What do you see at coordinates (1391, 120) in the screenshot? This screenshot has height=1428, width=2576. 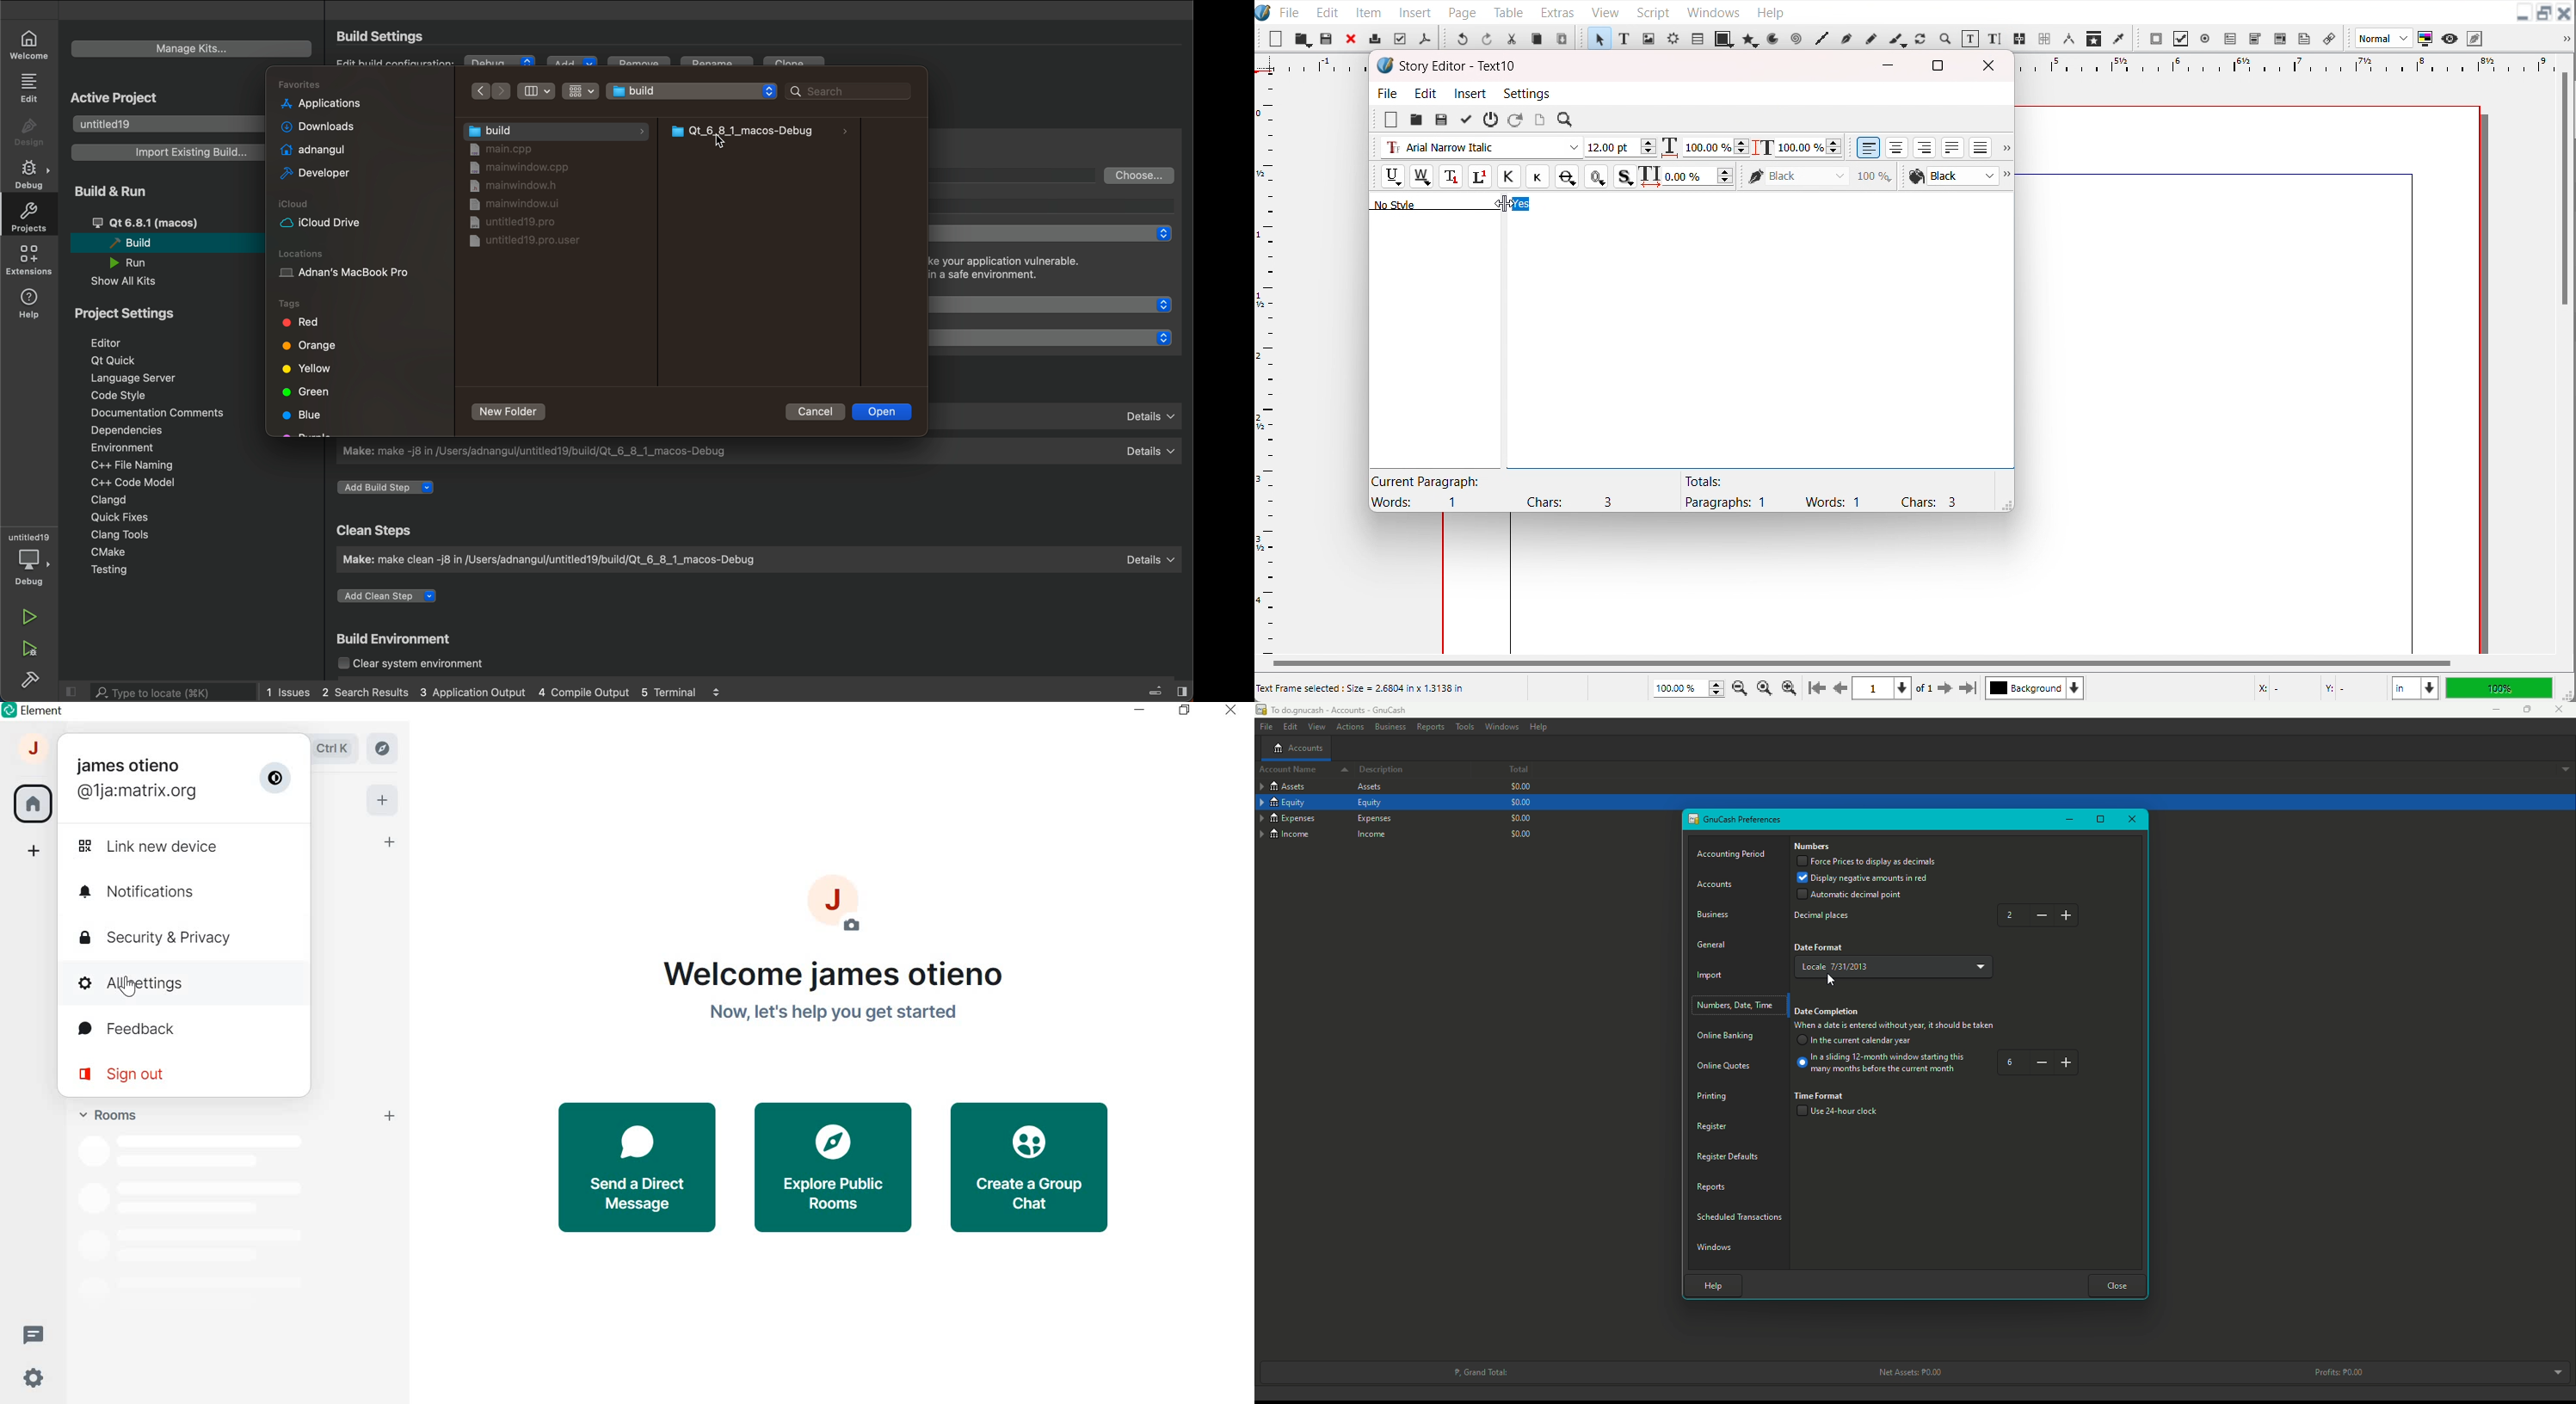 I see `New ` at bounding box center [1391, 120].